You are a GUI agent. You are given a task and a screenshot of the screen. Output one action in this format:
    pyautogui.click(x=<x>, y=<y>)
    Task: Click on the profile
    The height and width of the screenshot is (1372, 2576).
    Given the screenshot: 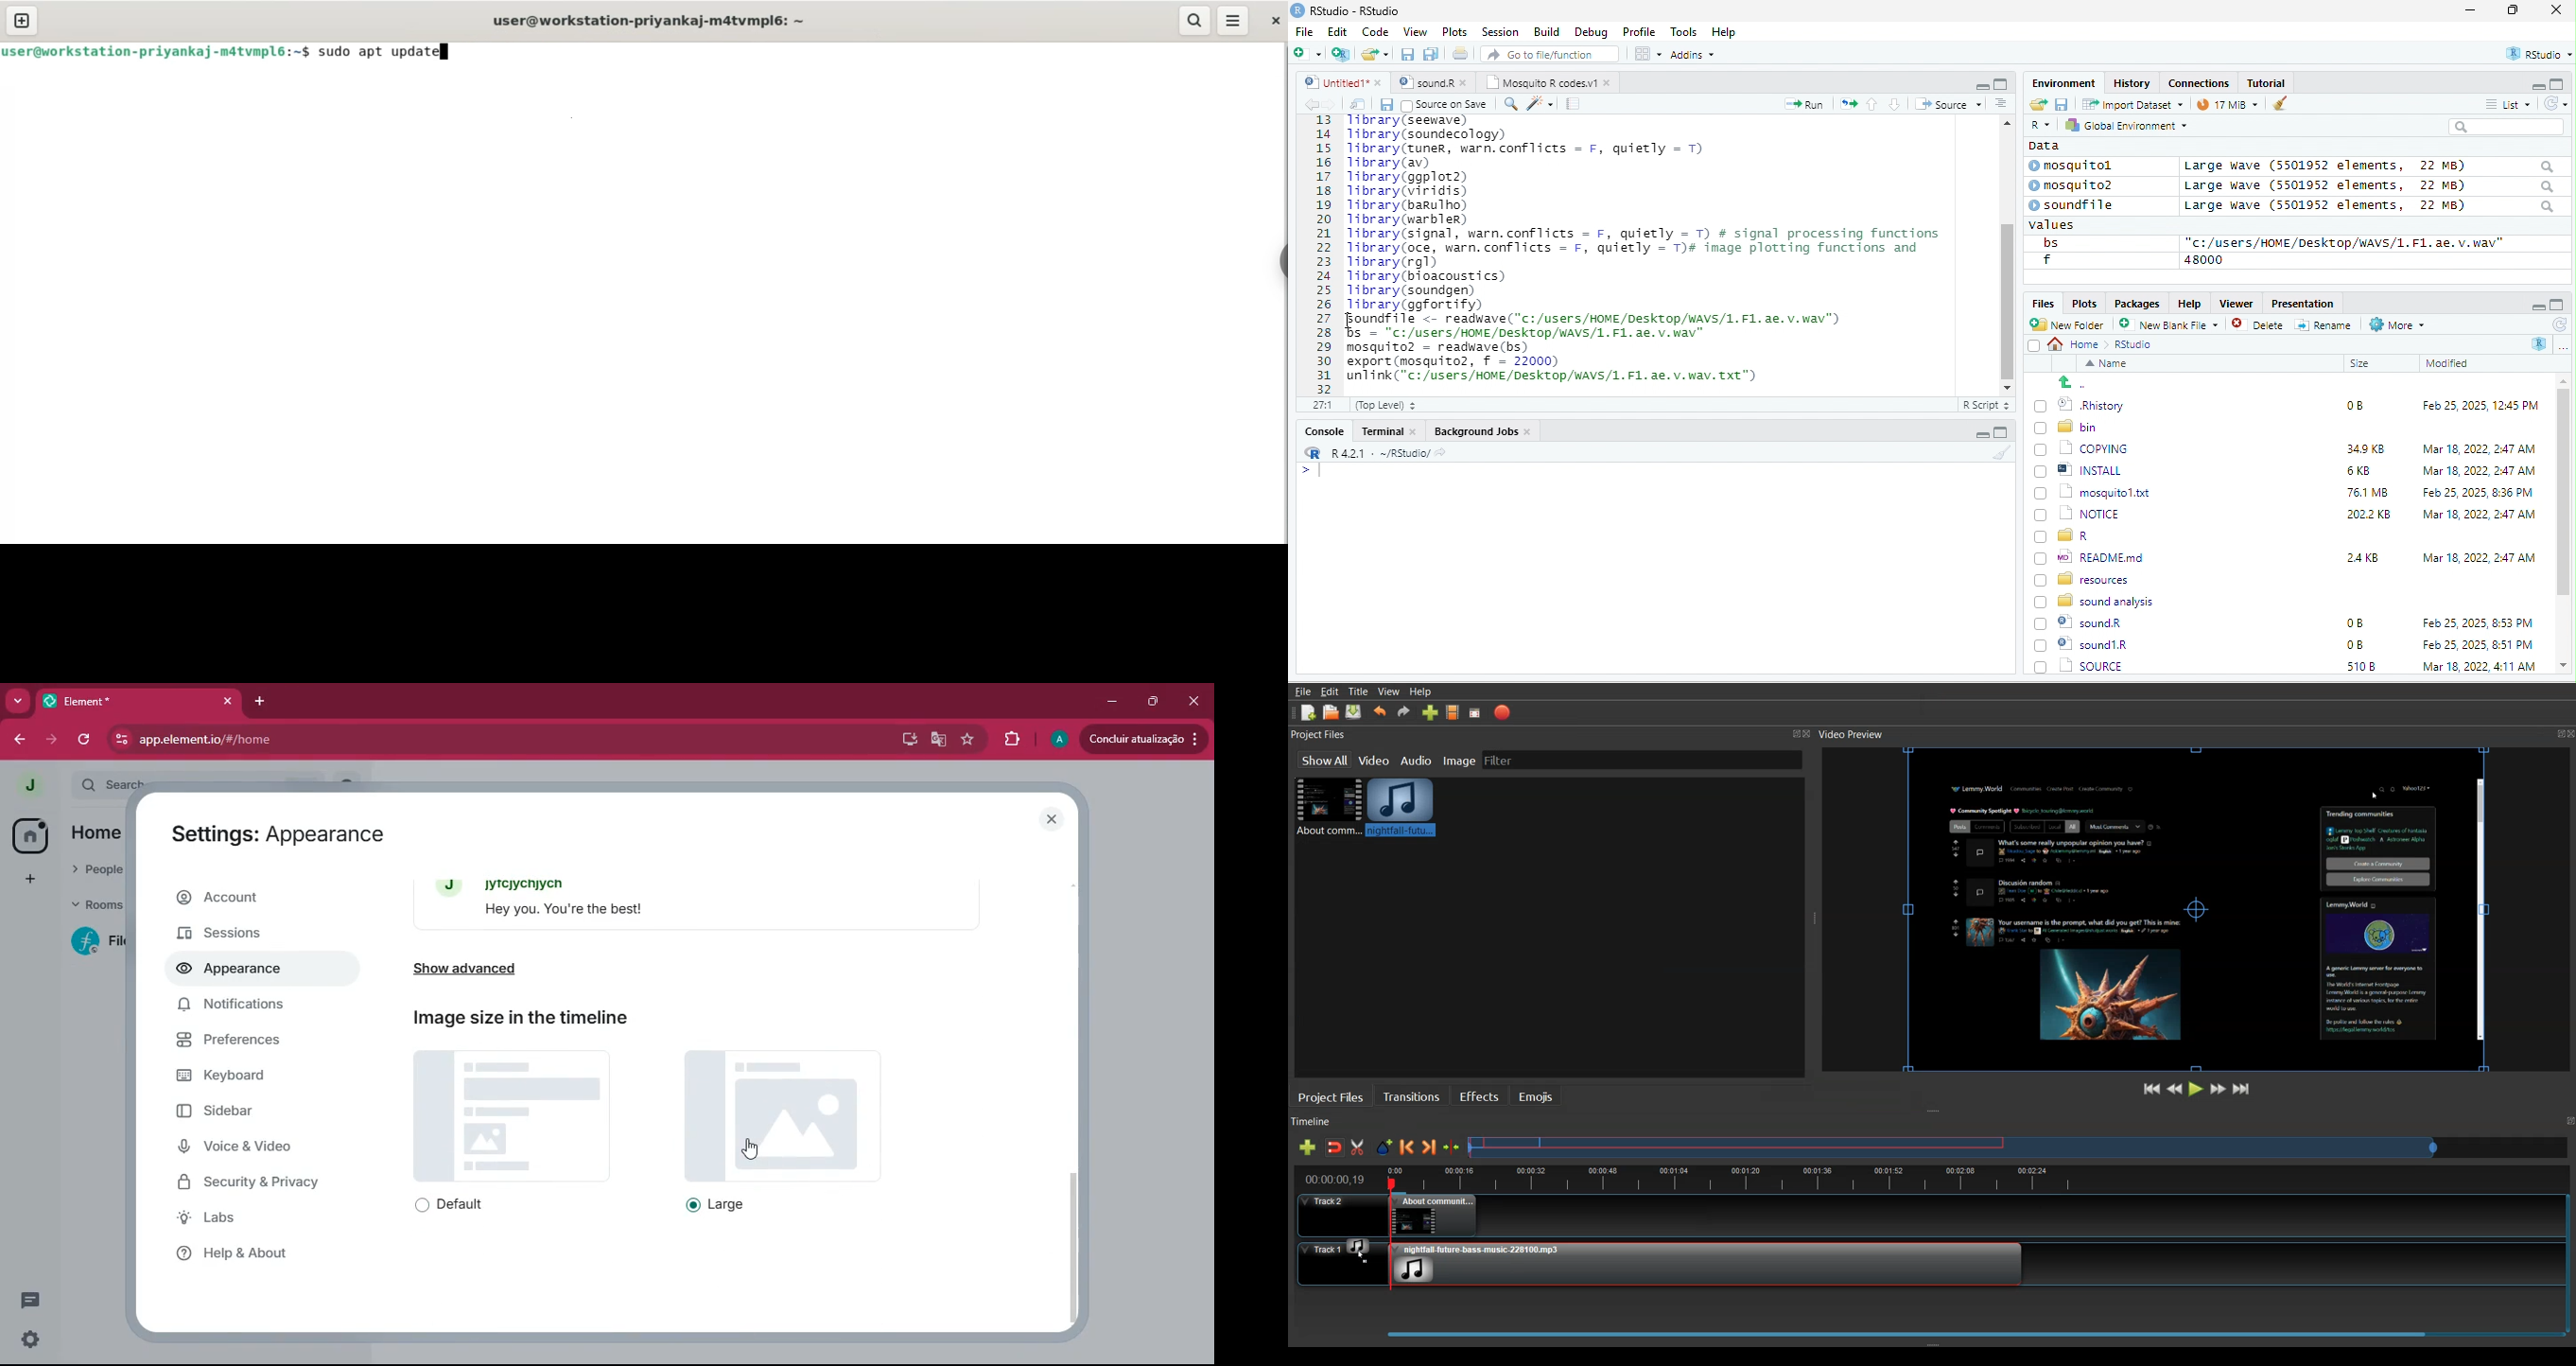 What is the action you would take?
    pyautogui.click(x=1056, y=739)
    